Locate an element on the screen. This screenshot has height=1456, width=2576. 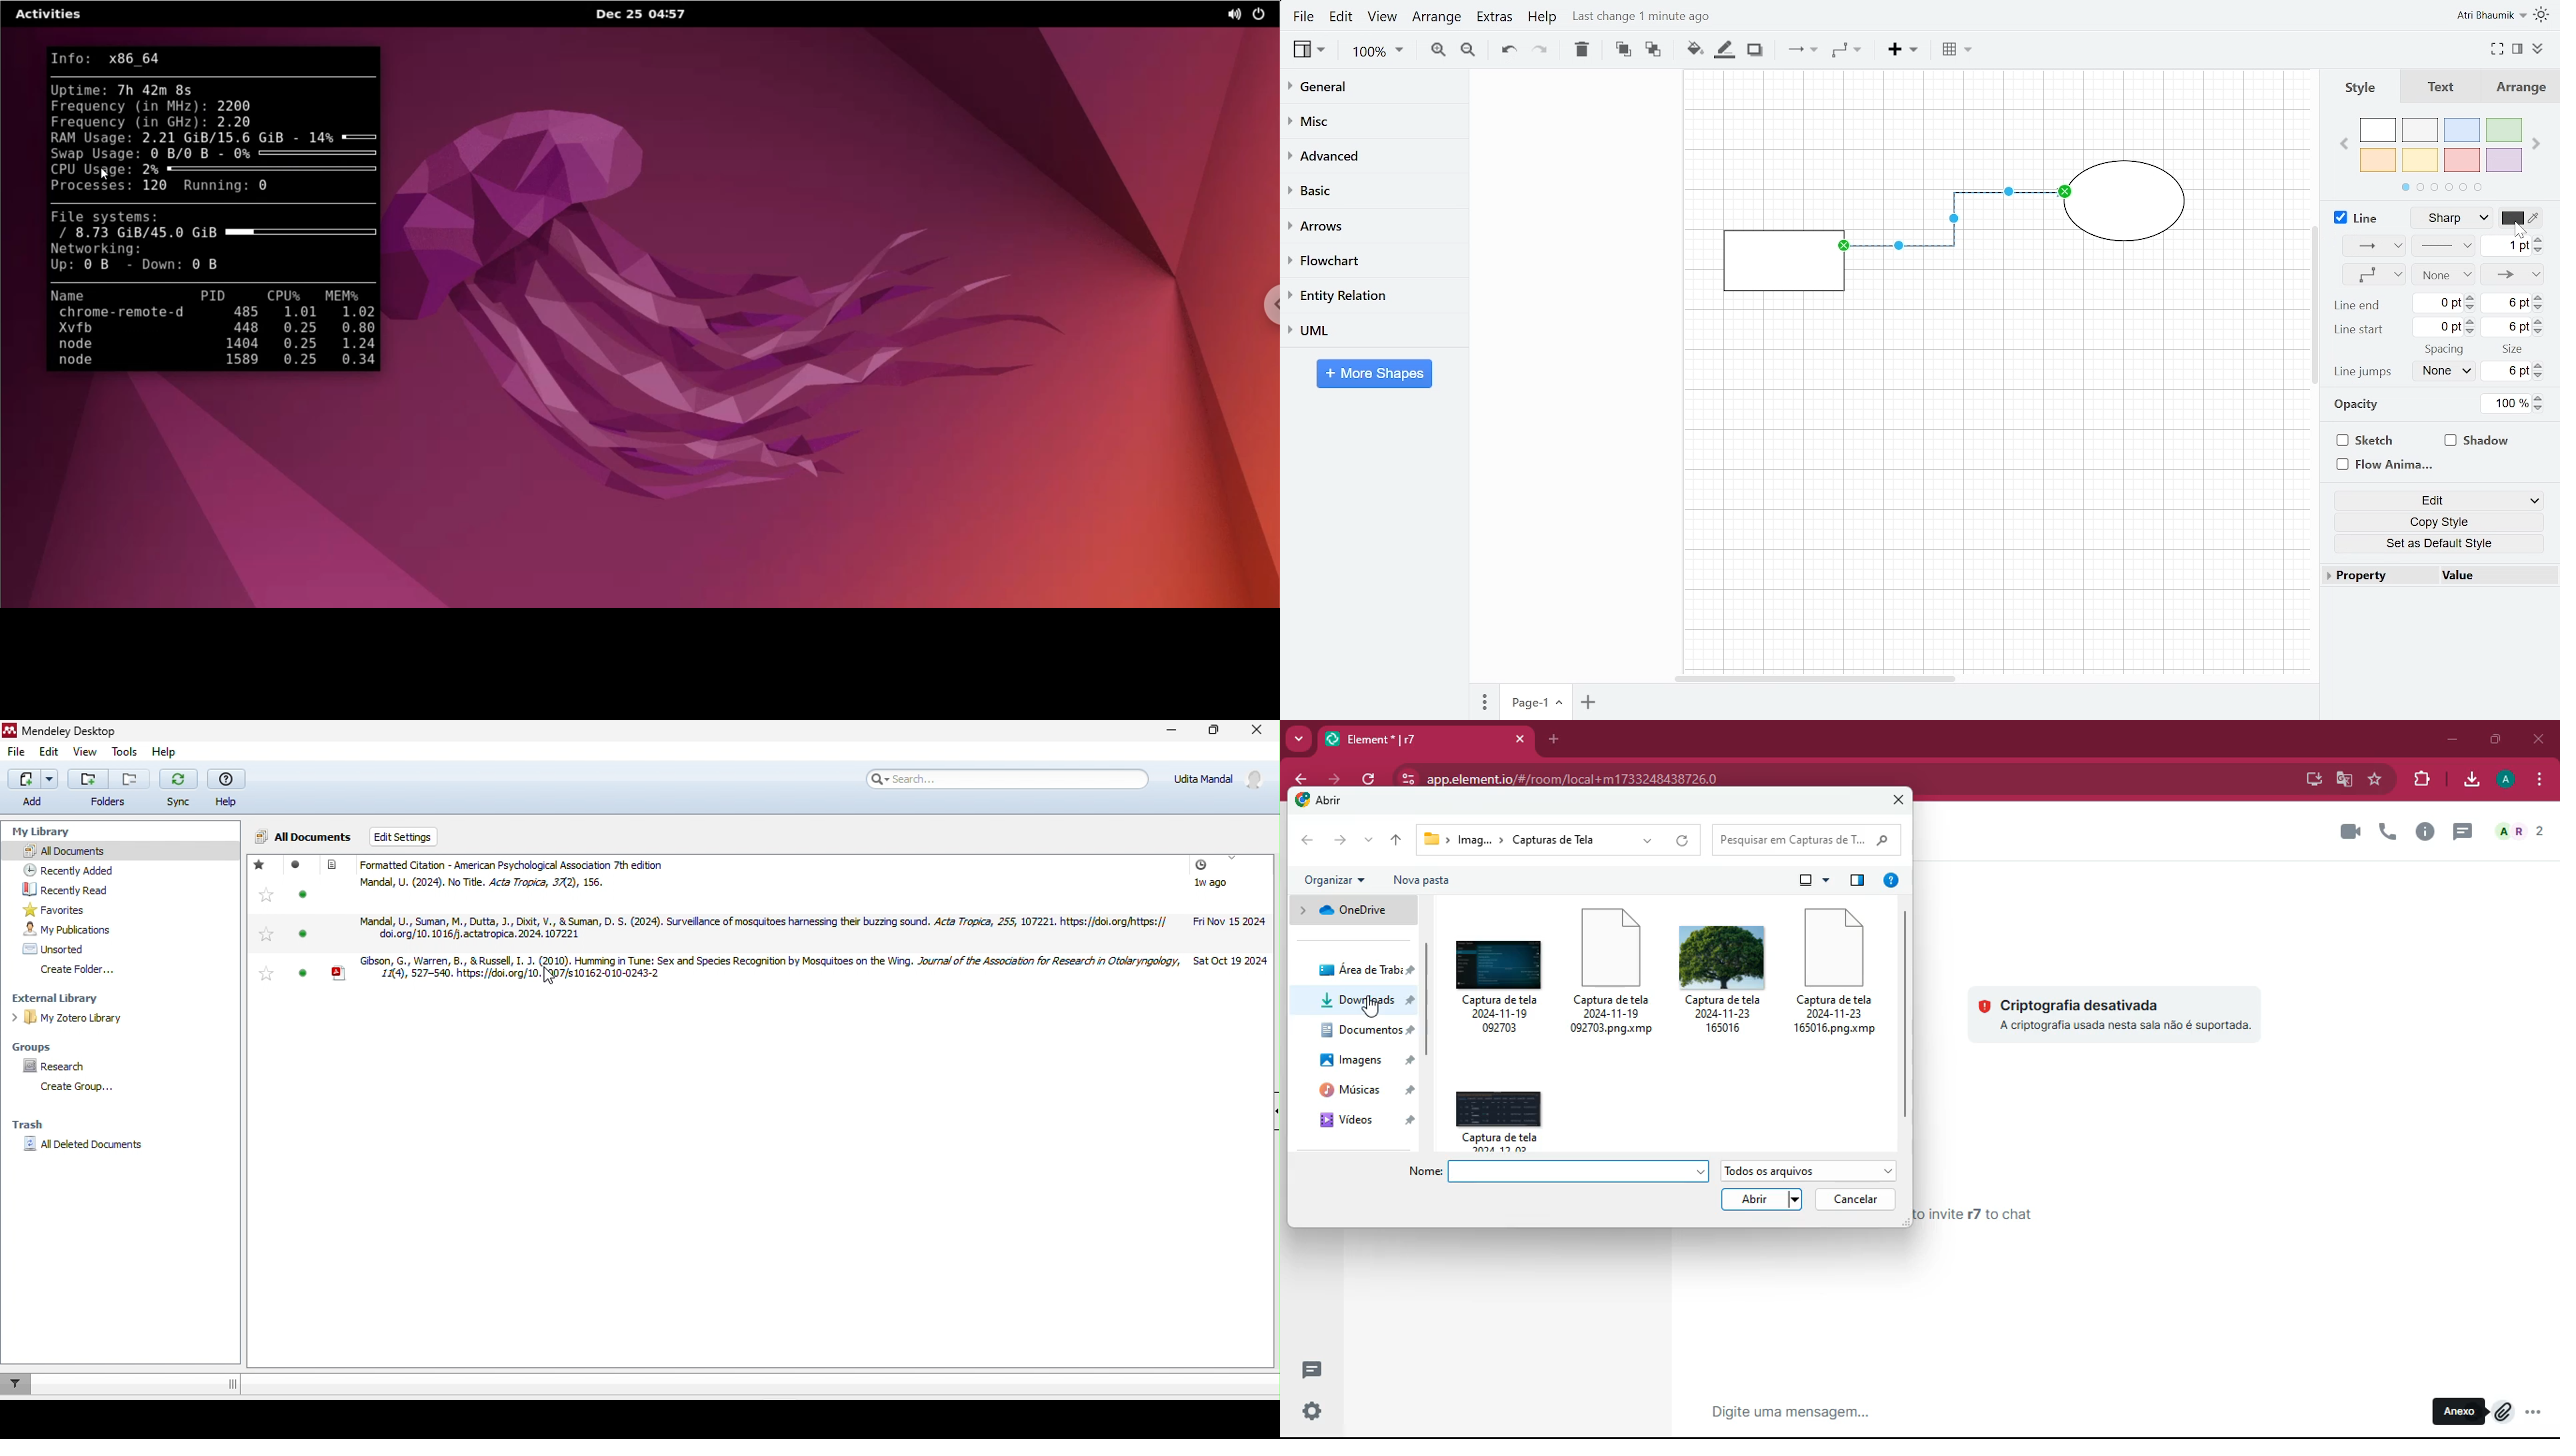
trash is located at coordinates (33, 1127).